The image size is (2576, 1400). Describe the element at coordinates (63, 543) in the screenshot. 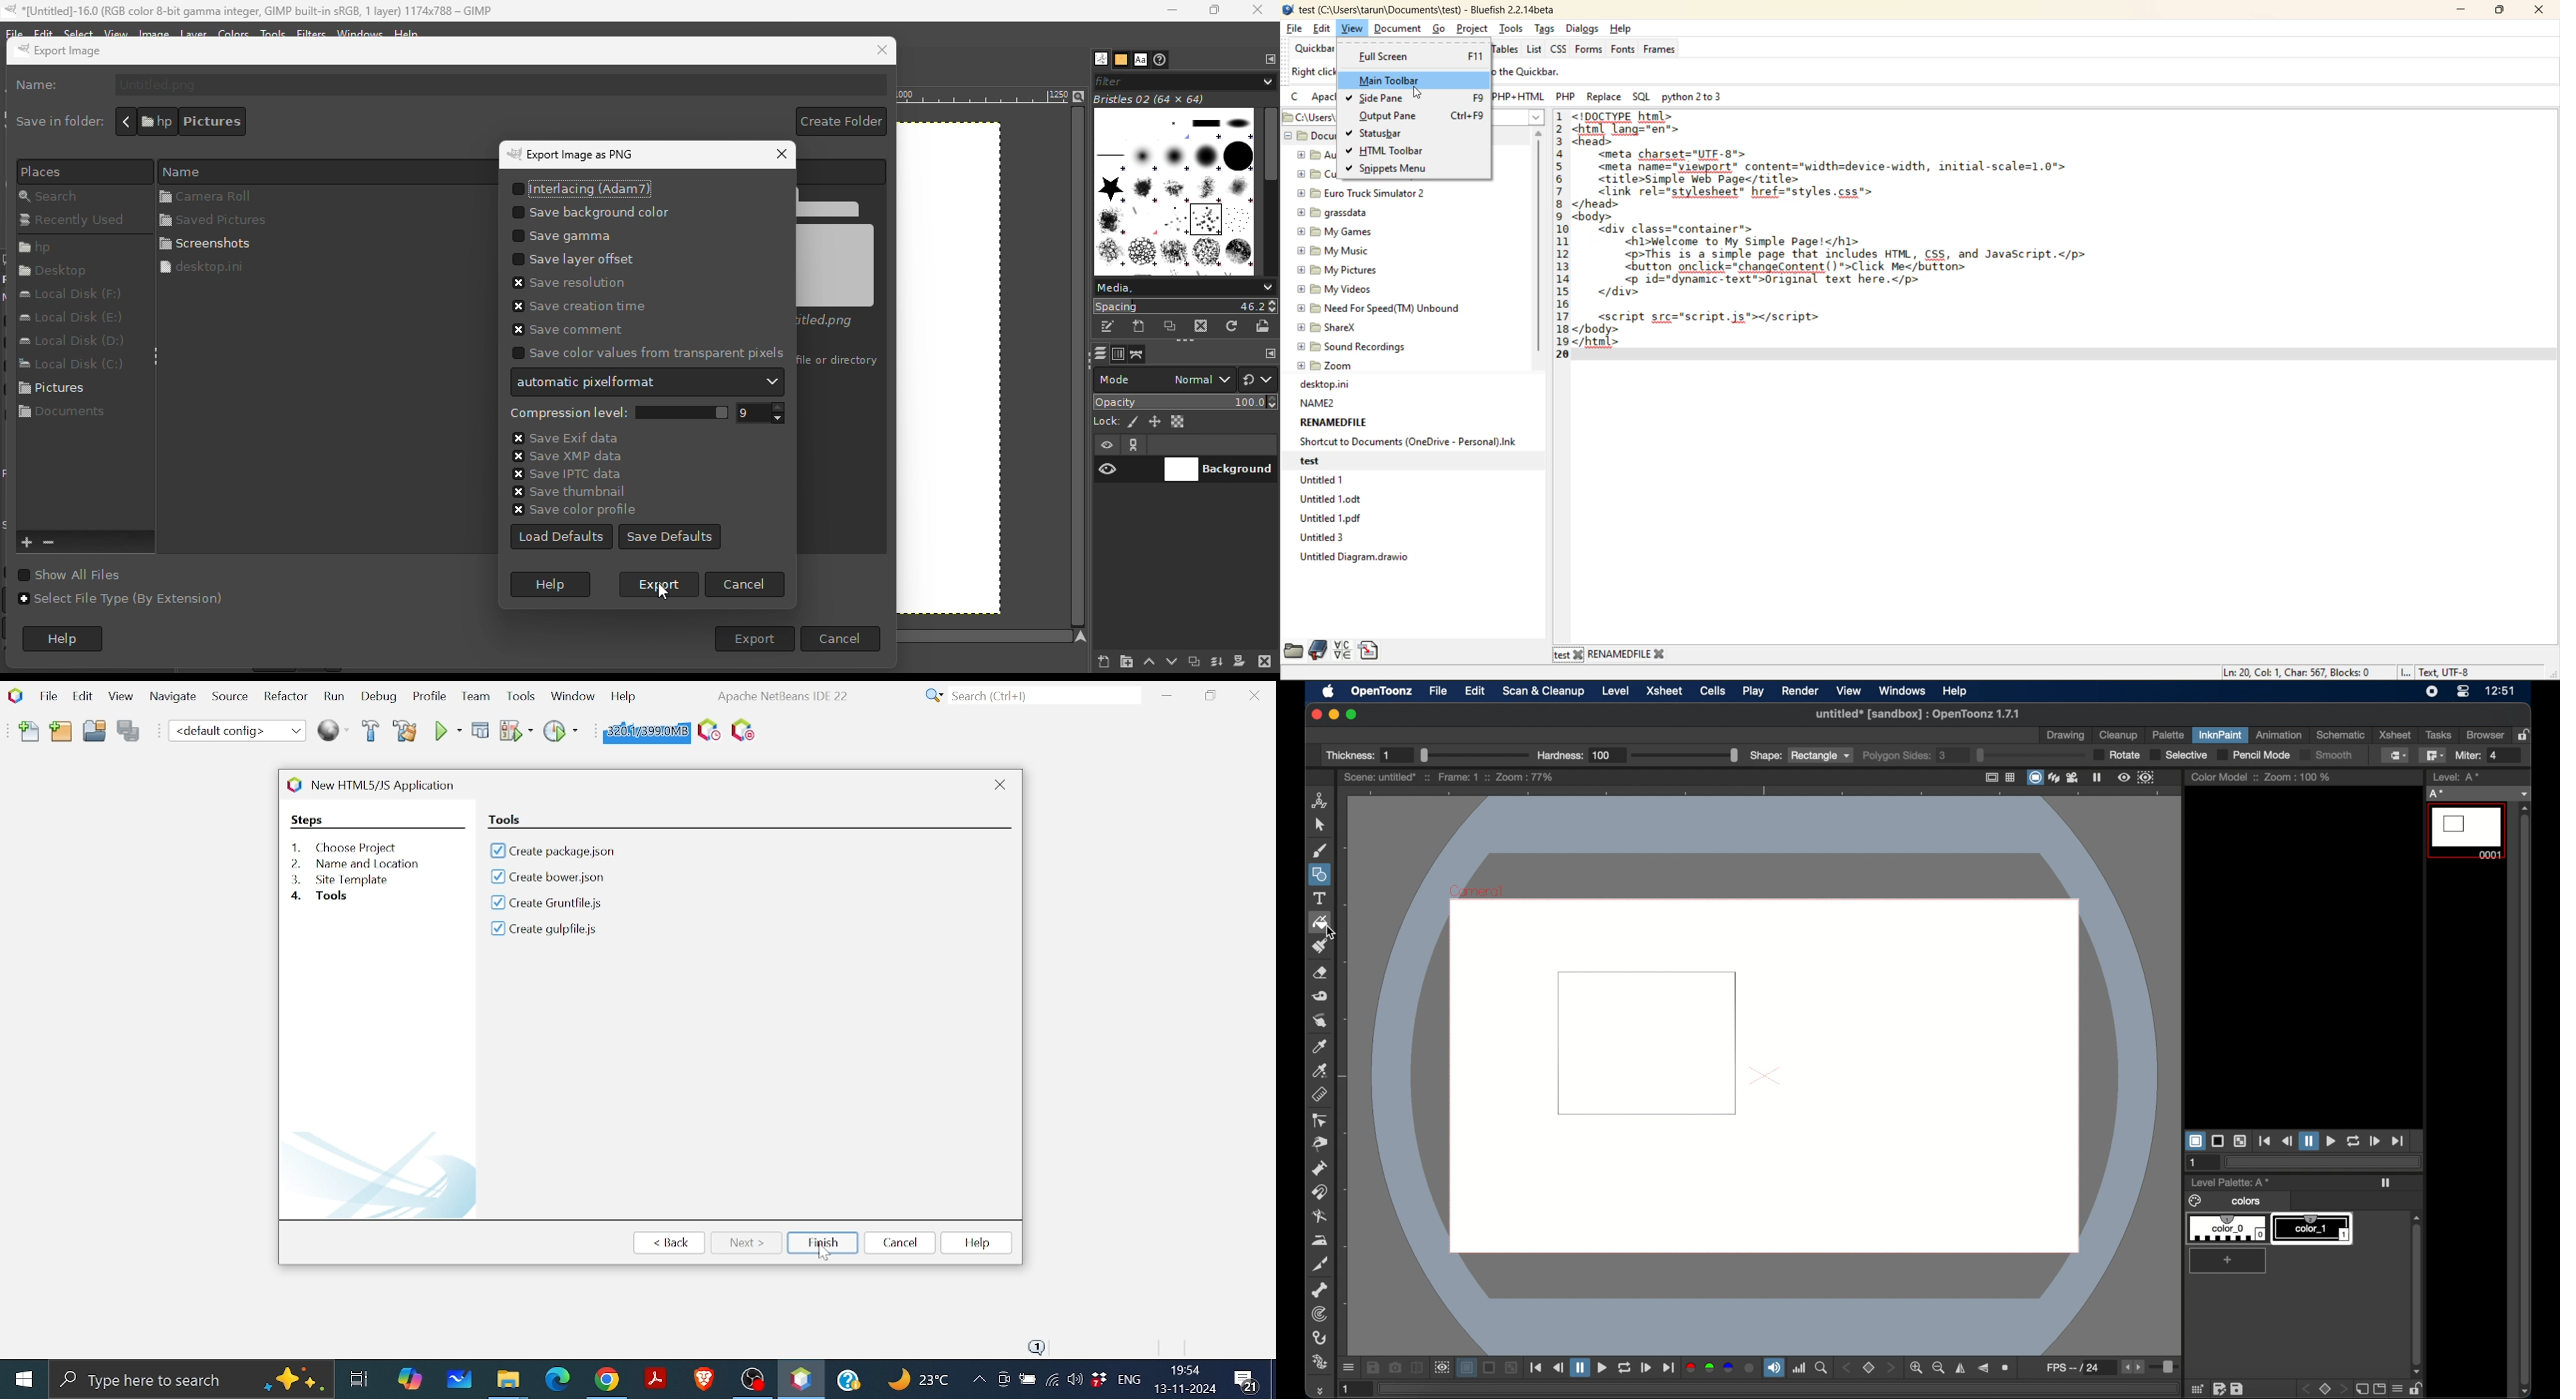

I see `Bookmark cannot be removed` at that location.